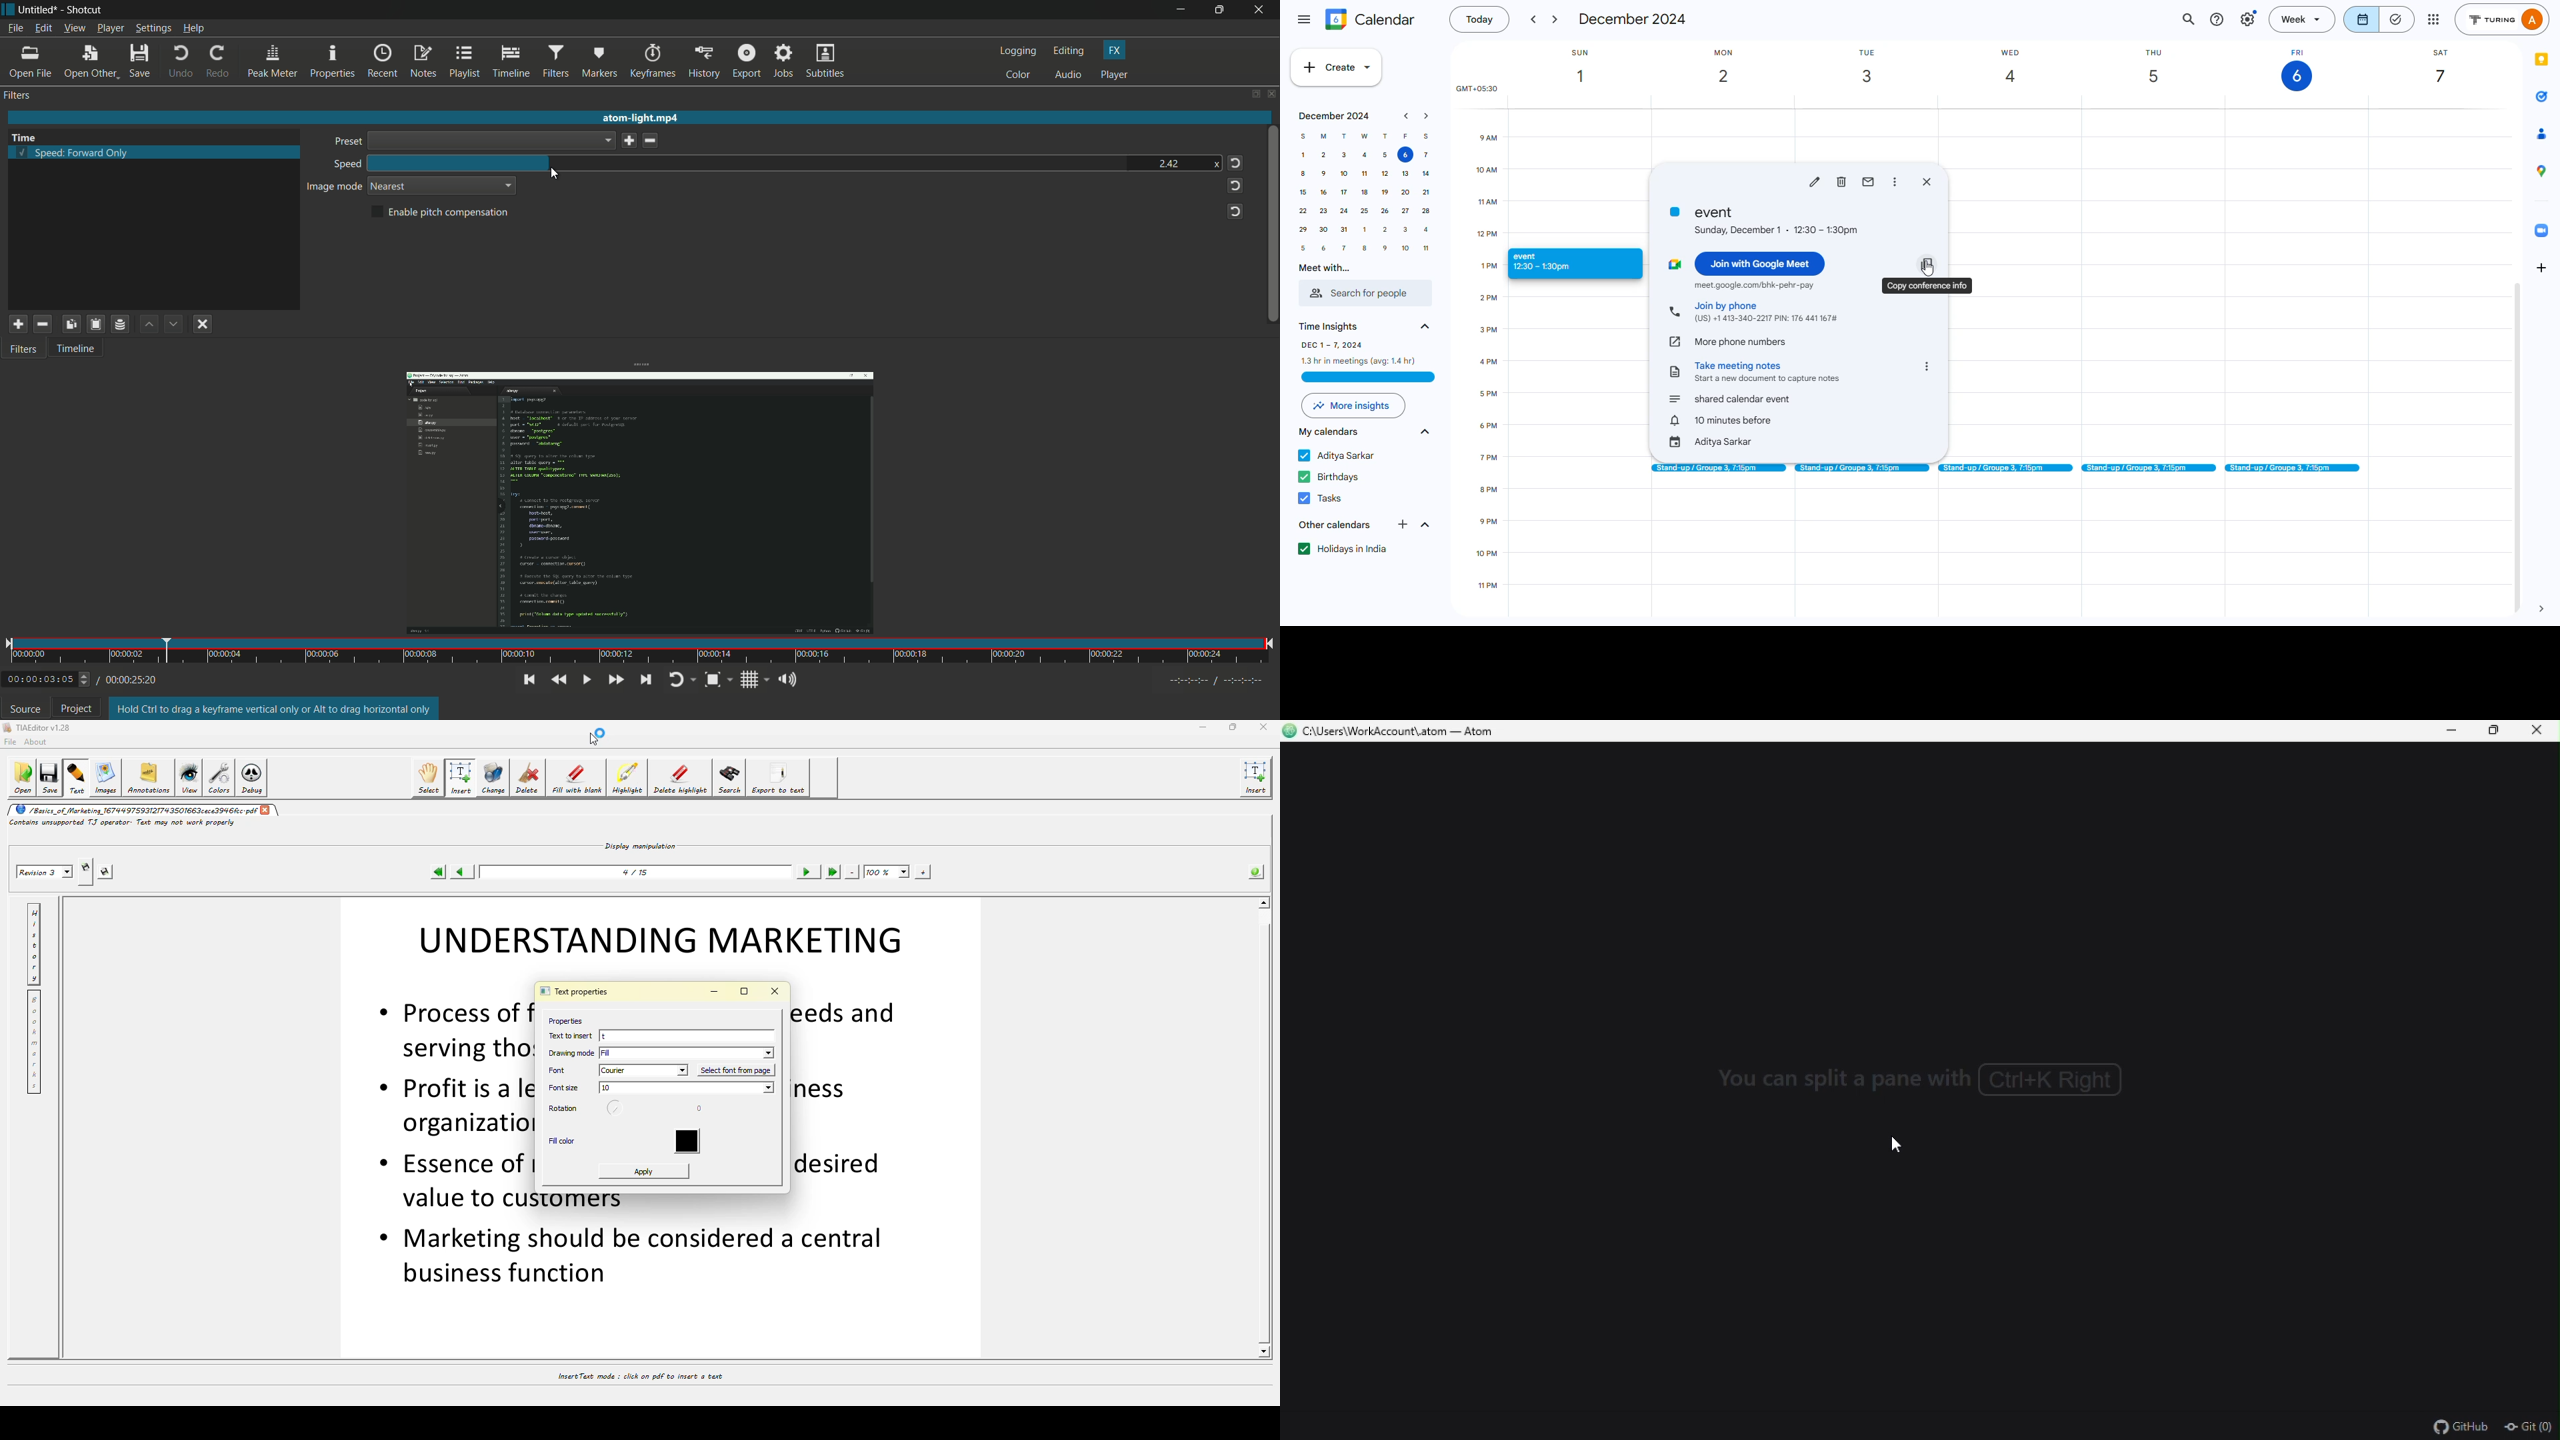 The image size is (2576, 1456). What do you see at coordinates (8, 9) in the screenshot?
I see `shotcut icon` at bounding box center [8, 9].